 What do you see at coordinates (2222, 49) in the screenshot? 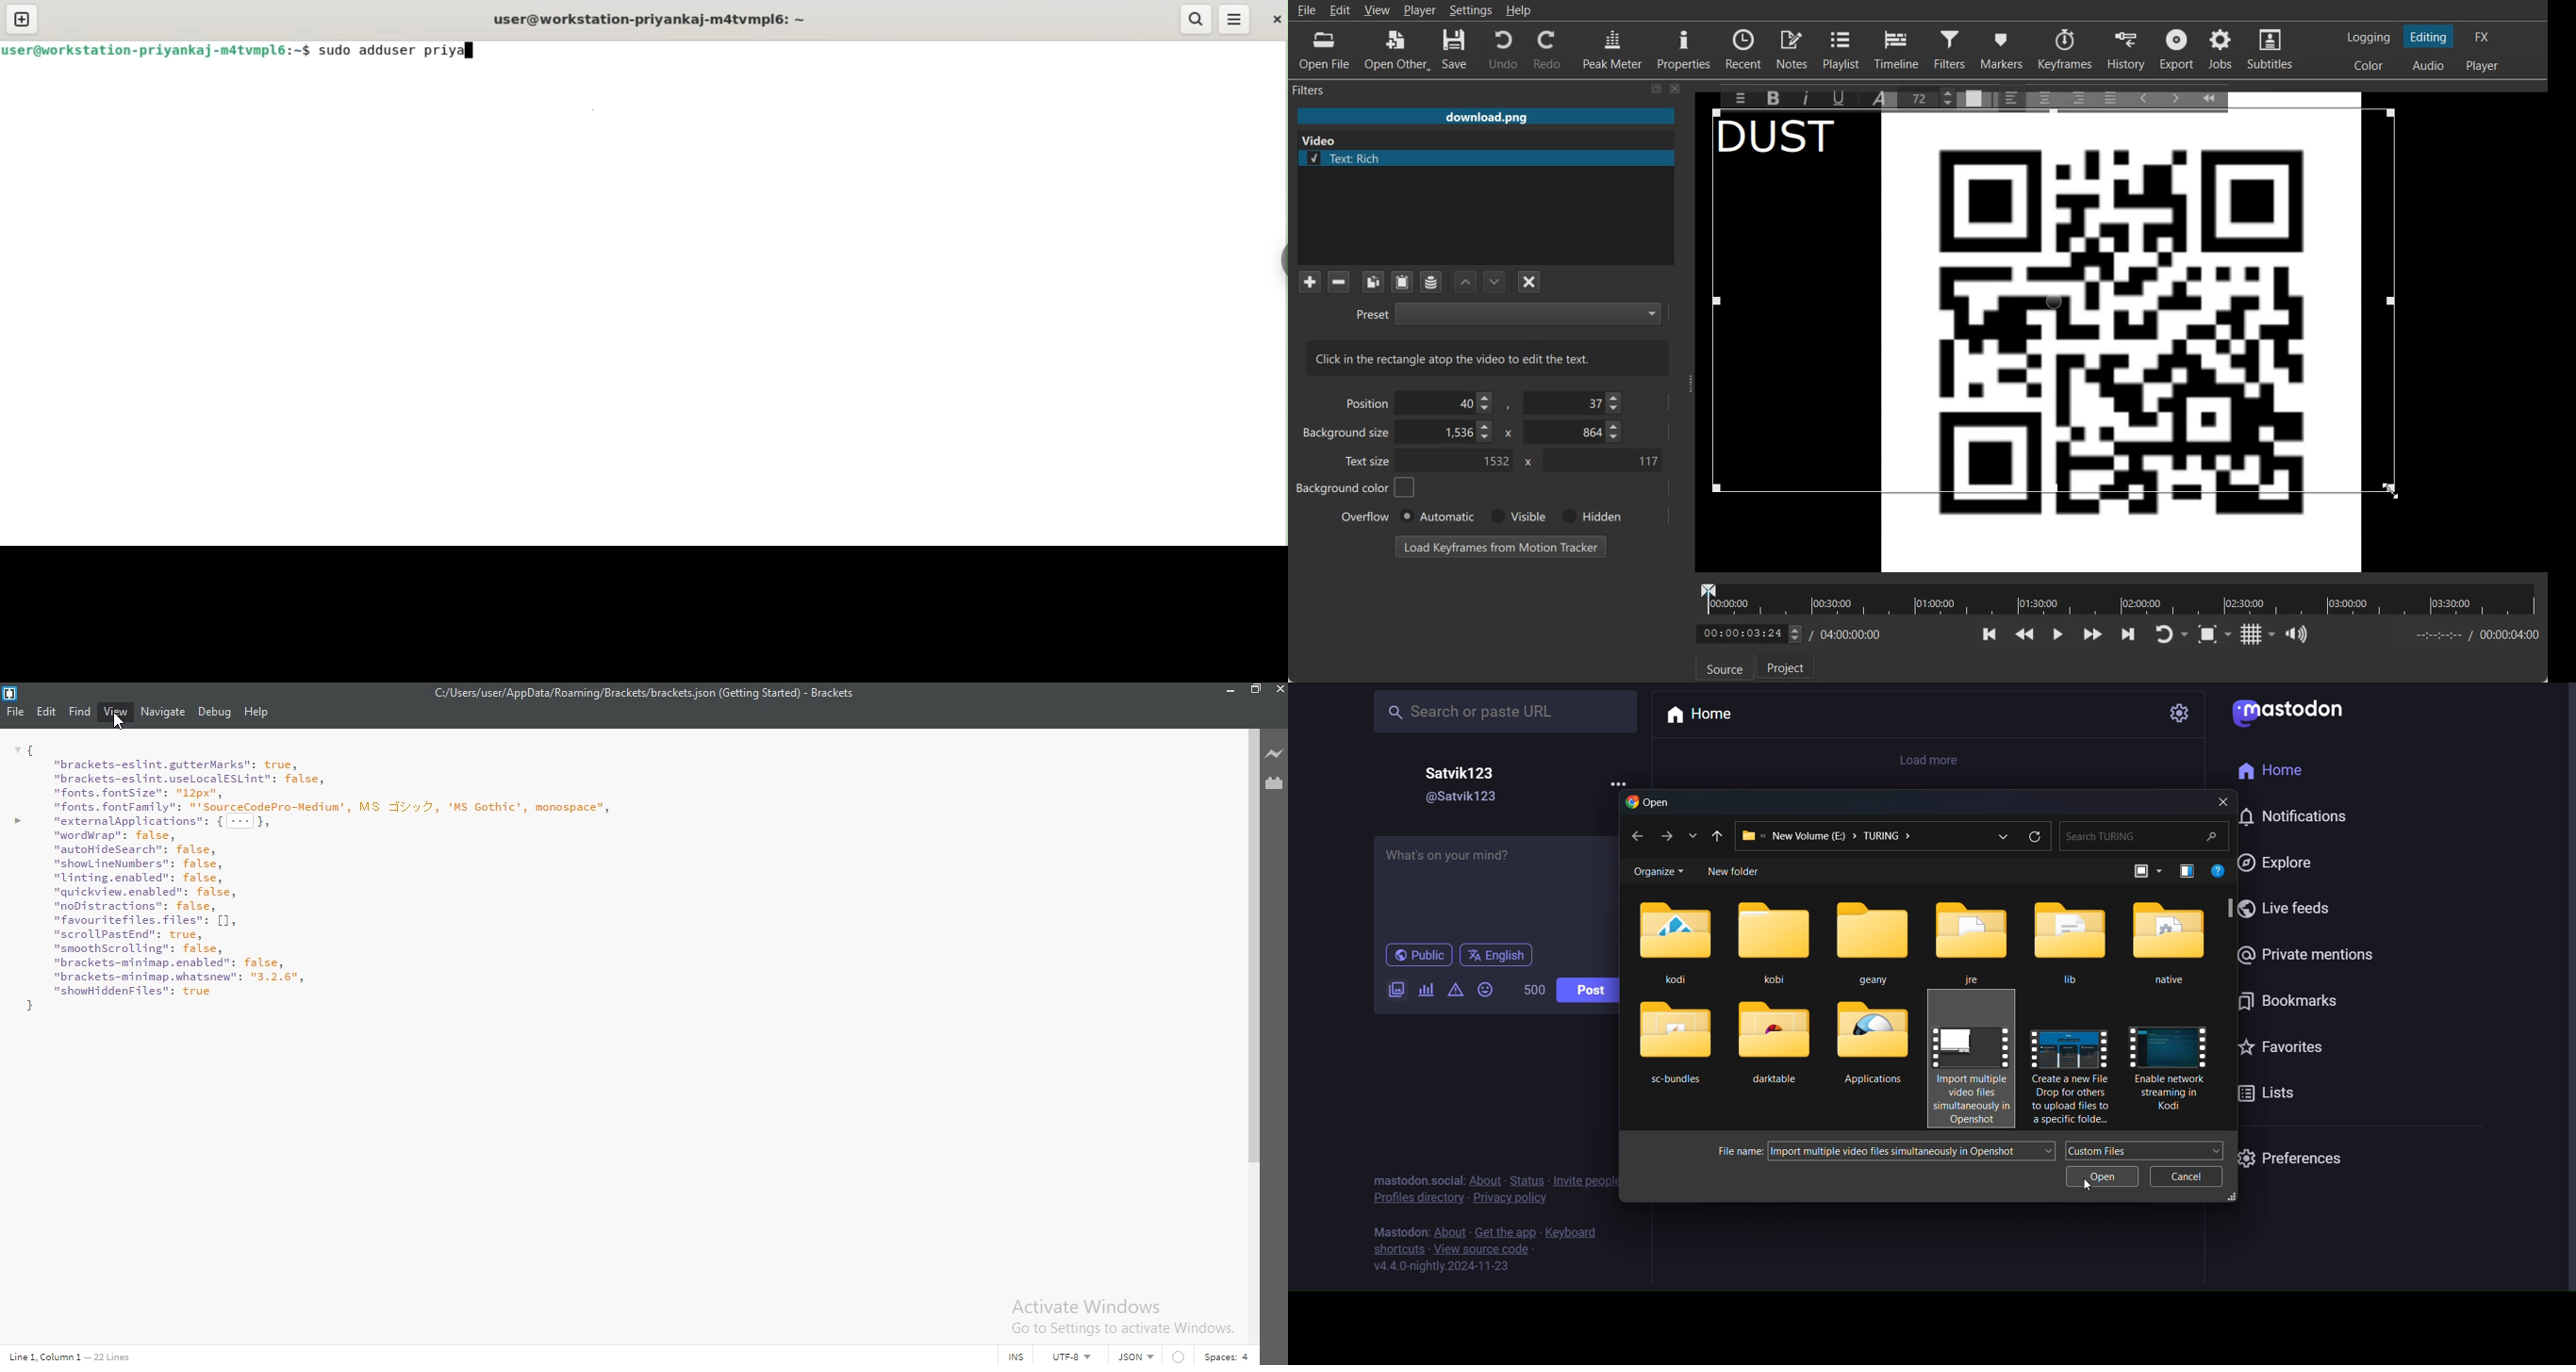
I see `Jobs` at bounding box center [2222, 49].